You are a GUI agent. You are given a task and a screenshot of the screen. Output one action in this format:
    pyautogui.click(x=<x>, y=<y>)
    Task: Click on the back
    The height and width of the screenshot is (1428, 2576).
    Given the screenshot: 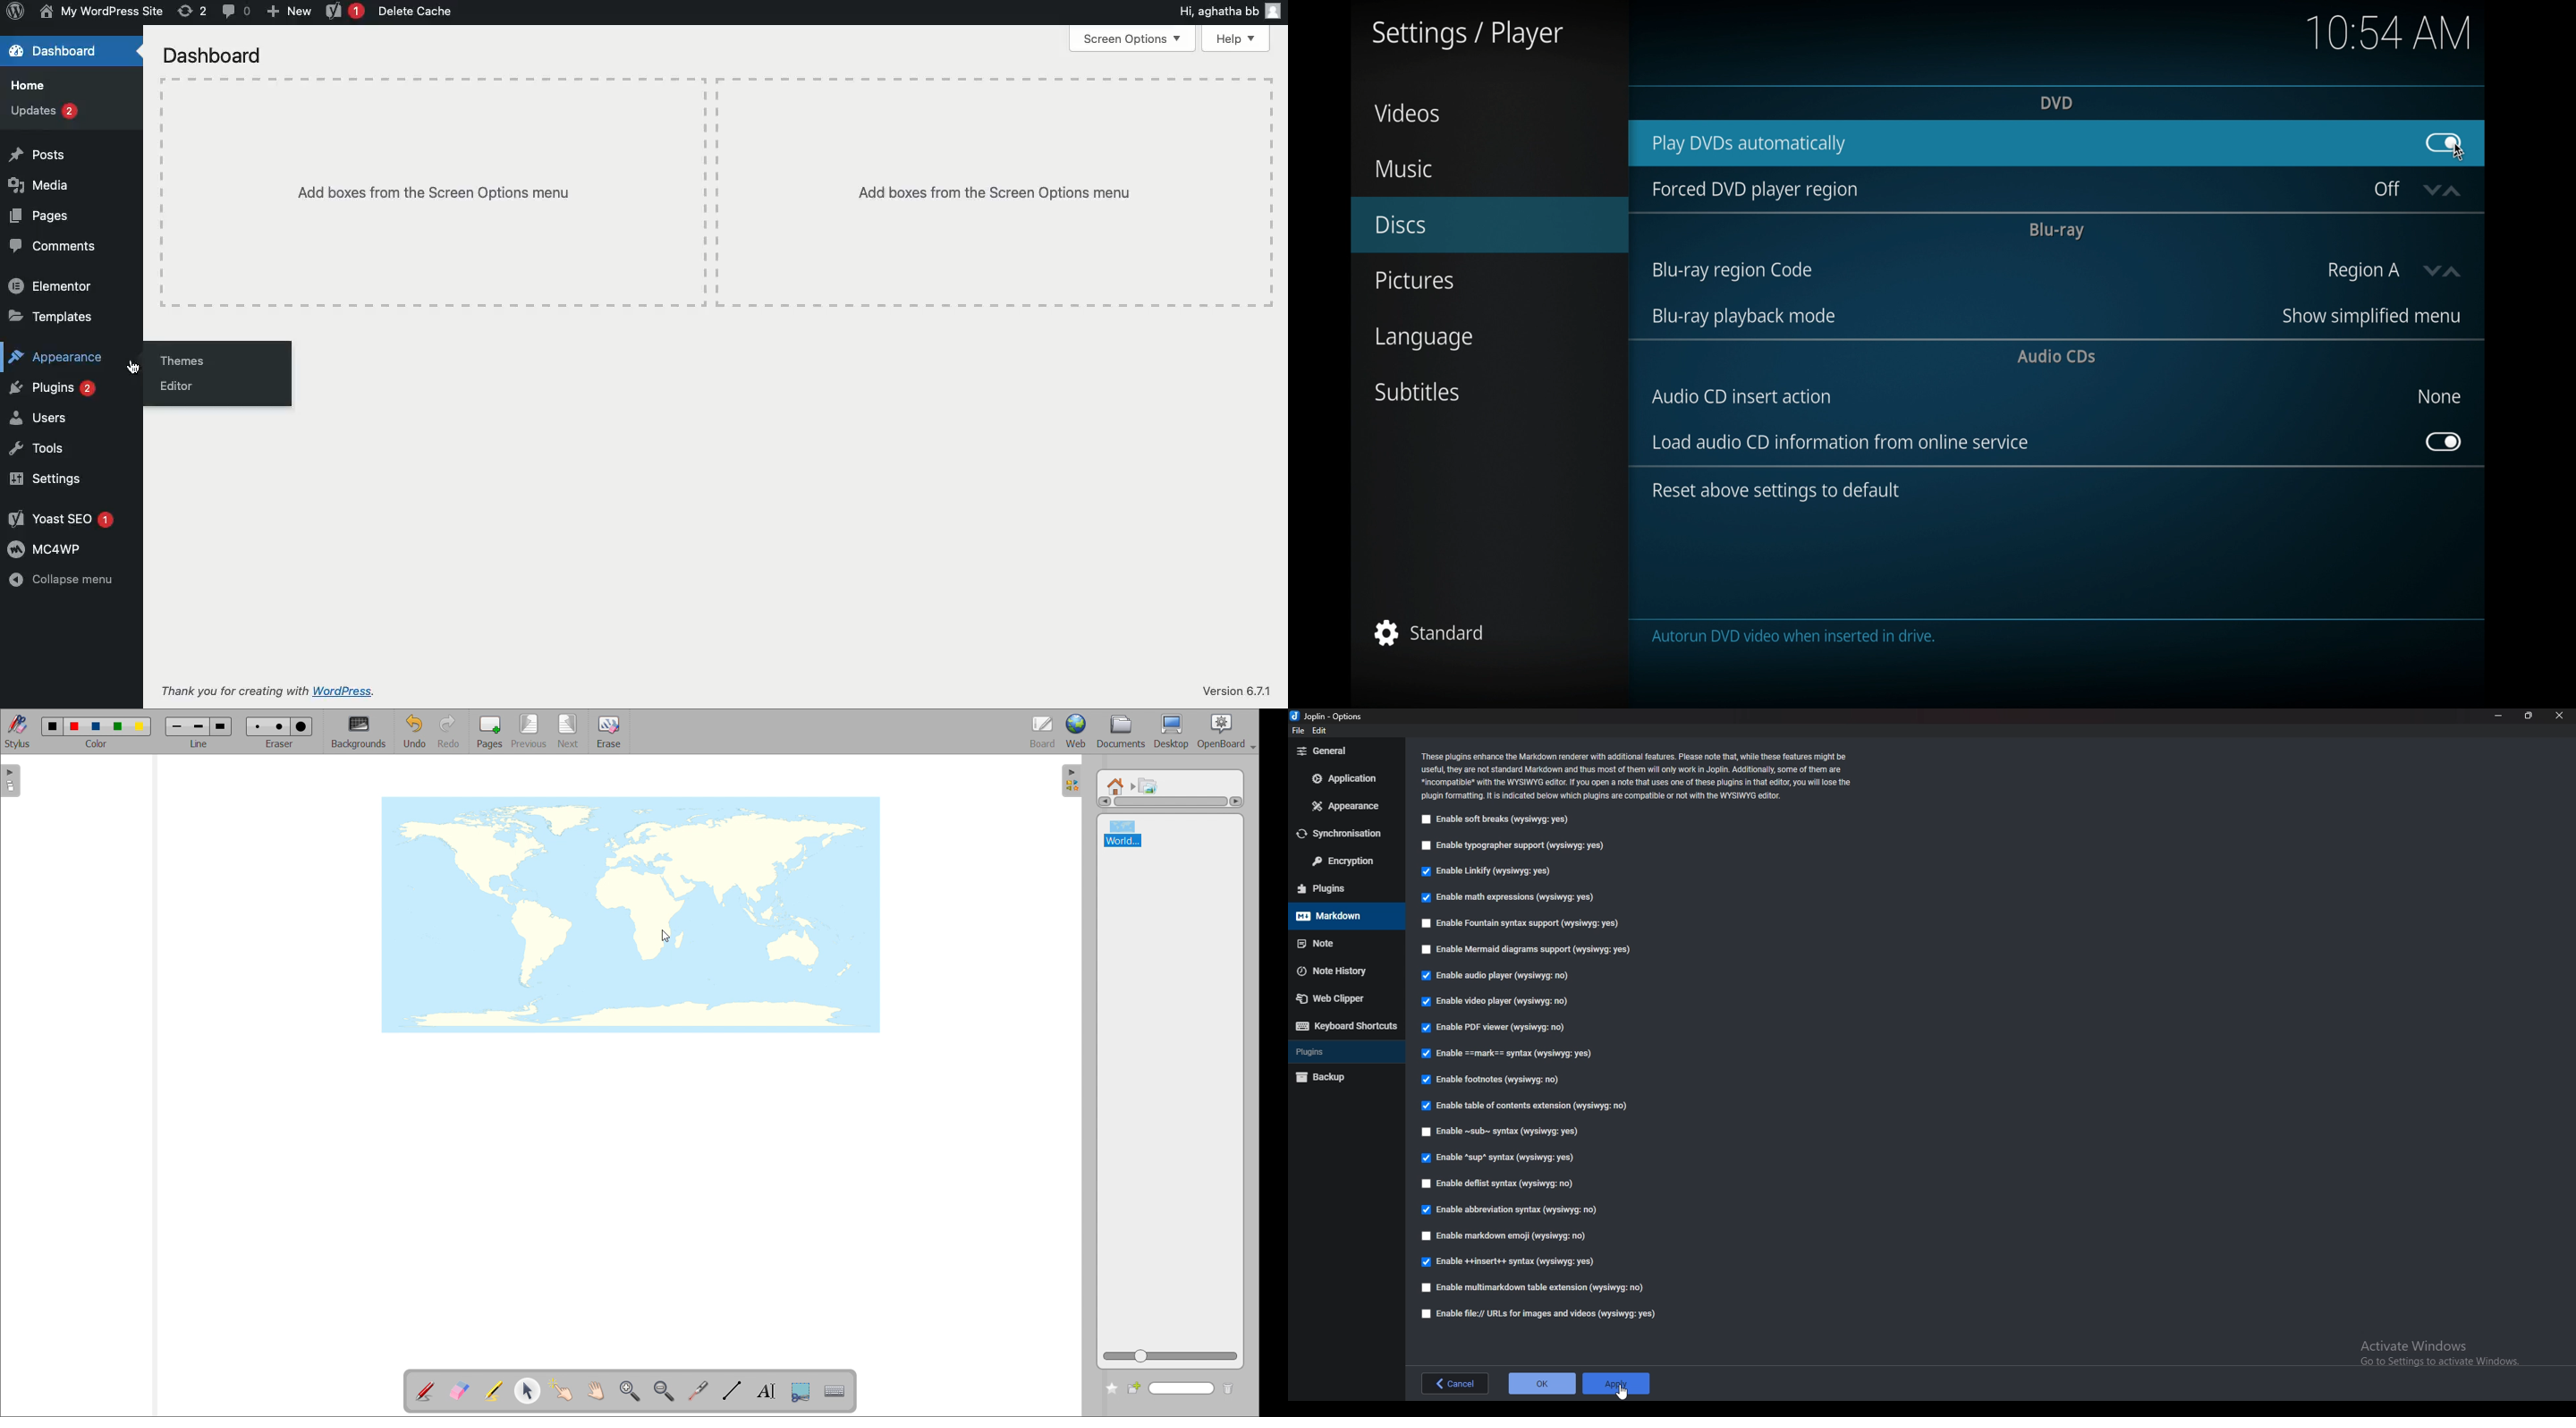 What is the action you would take?
    pyautogui.click(x=1453, y=1383)
    